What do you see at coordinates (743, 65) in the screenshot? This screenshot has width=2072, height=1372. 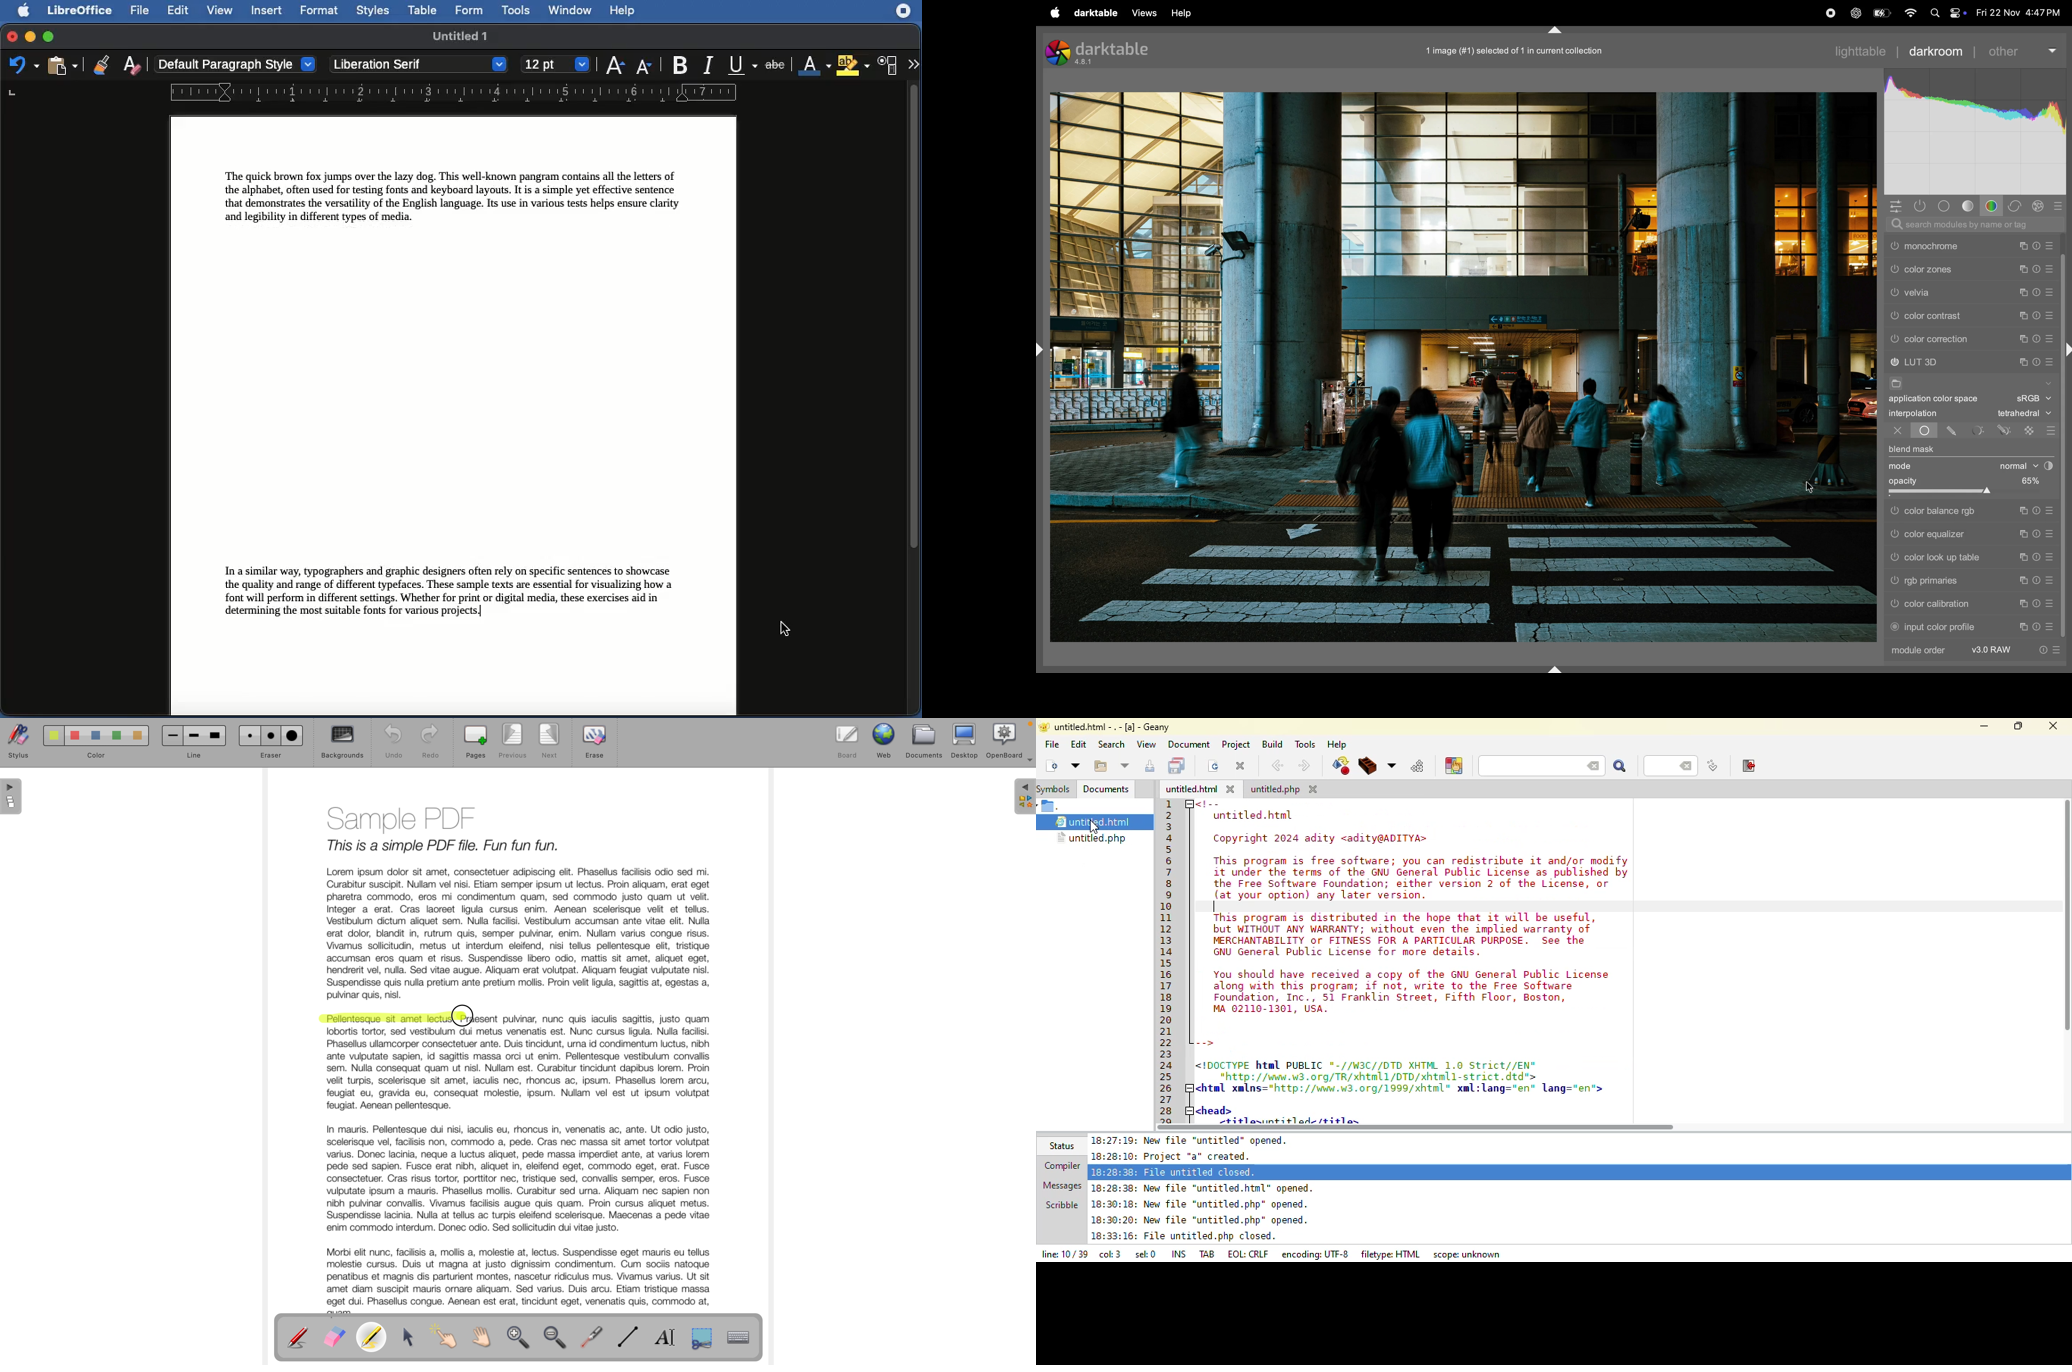 I see `Underline` at bounding box center [743, 65].